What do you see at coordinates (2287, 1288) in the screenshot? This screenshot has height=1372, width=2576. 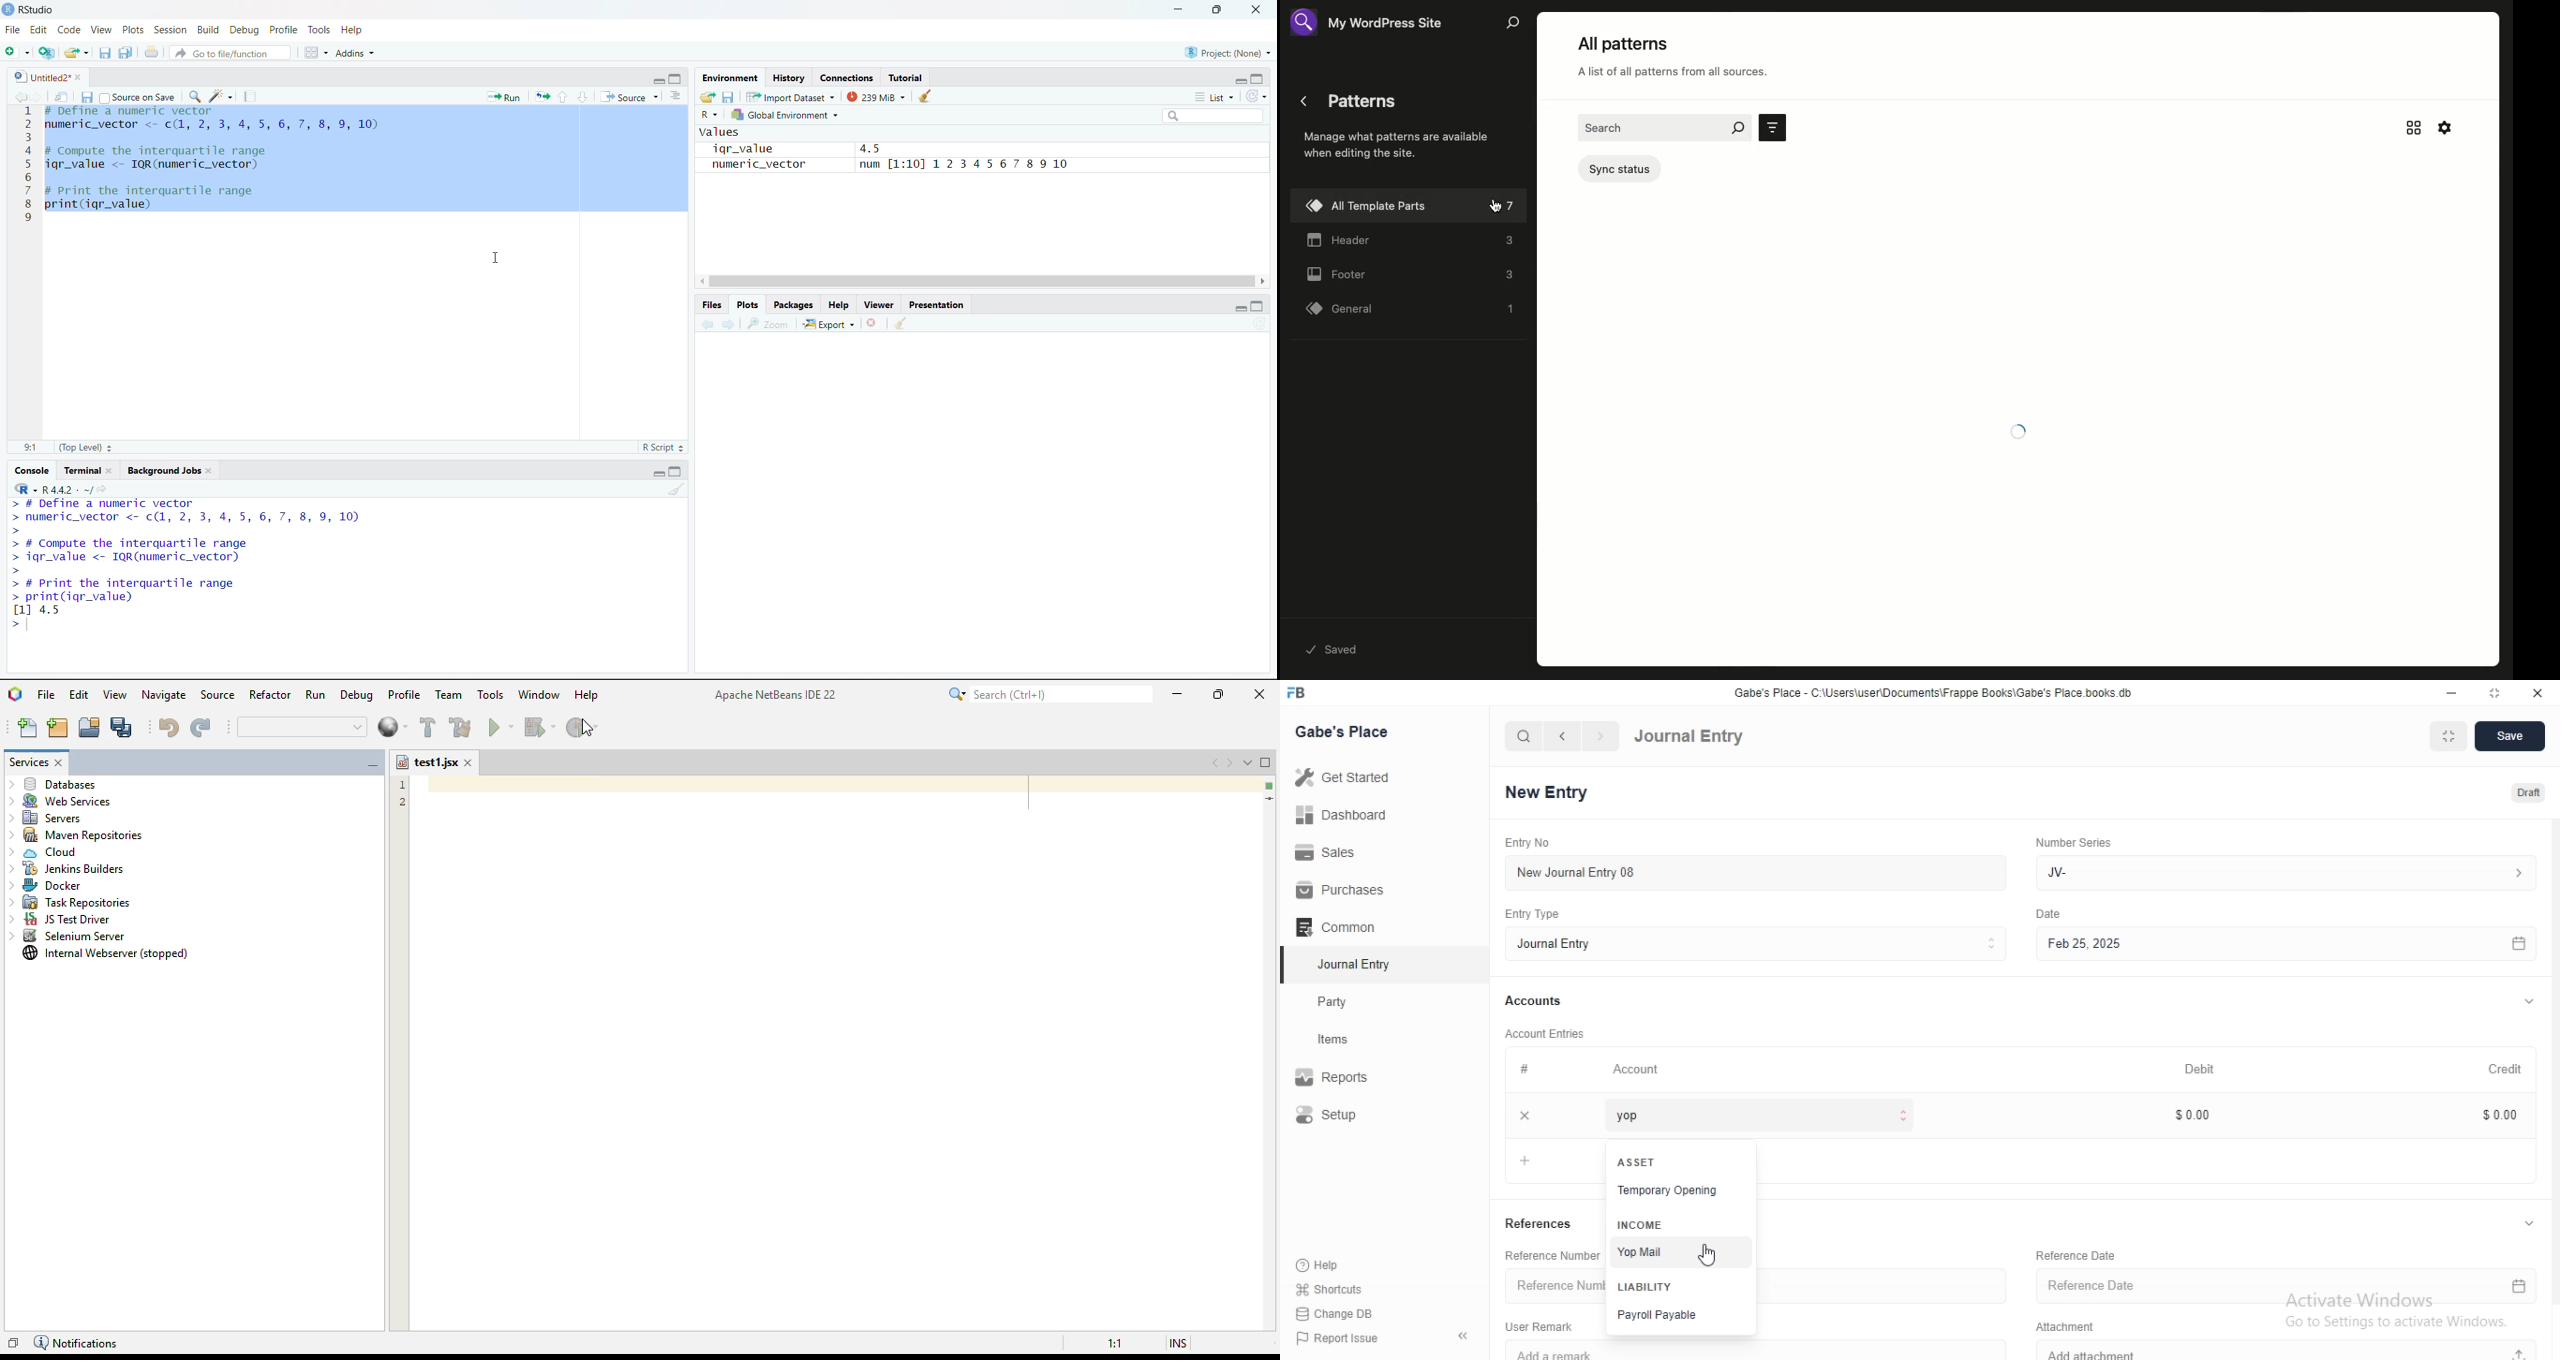 I see `Reference Date` at bounding box center [2287, 1288].